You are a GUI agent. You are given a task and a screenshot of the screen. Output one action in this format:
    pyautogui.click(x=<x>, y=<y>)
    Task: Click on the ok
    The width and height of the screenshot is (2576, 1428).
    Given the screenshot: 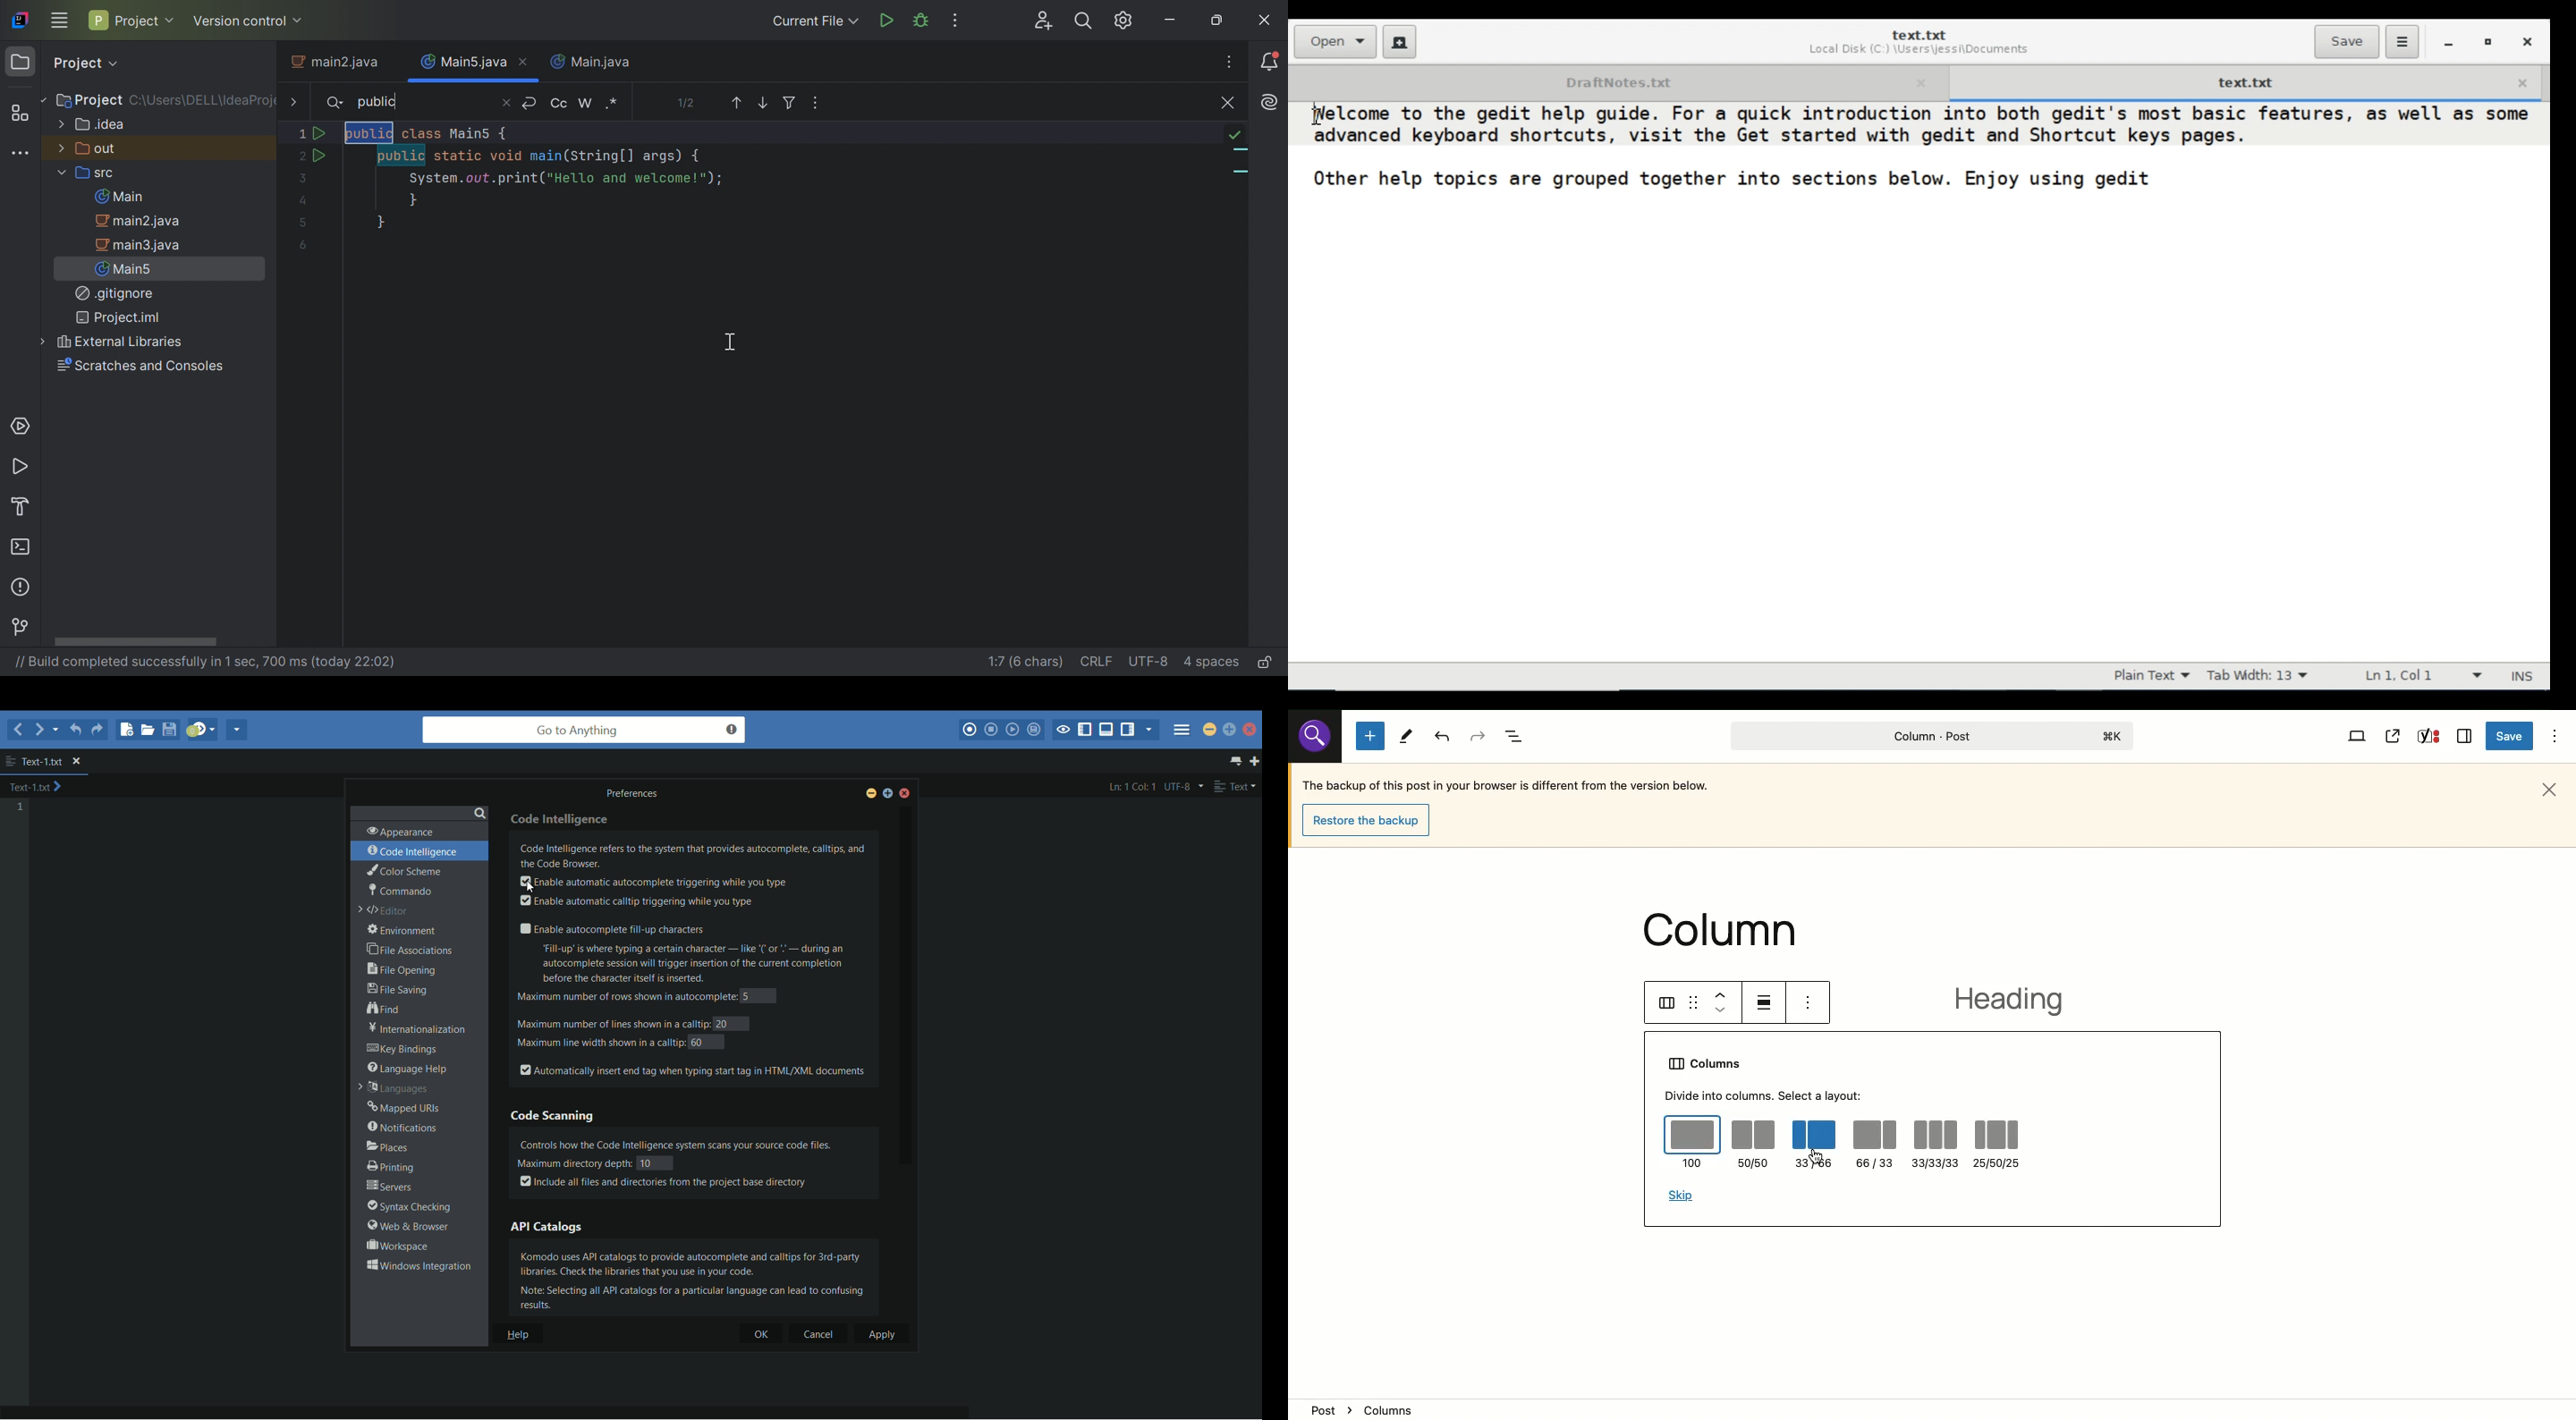 What is the action you would take?
    pyautogui.click(x=754, y=1335)
    